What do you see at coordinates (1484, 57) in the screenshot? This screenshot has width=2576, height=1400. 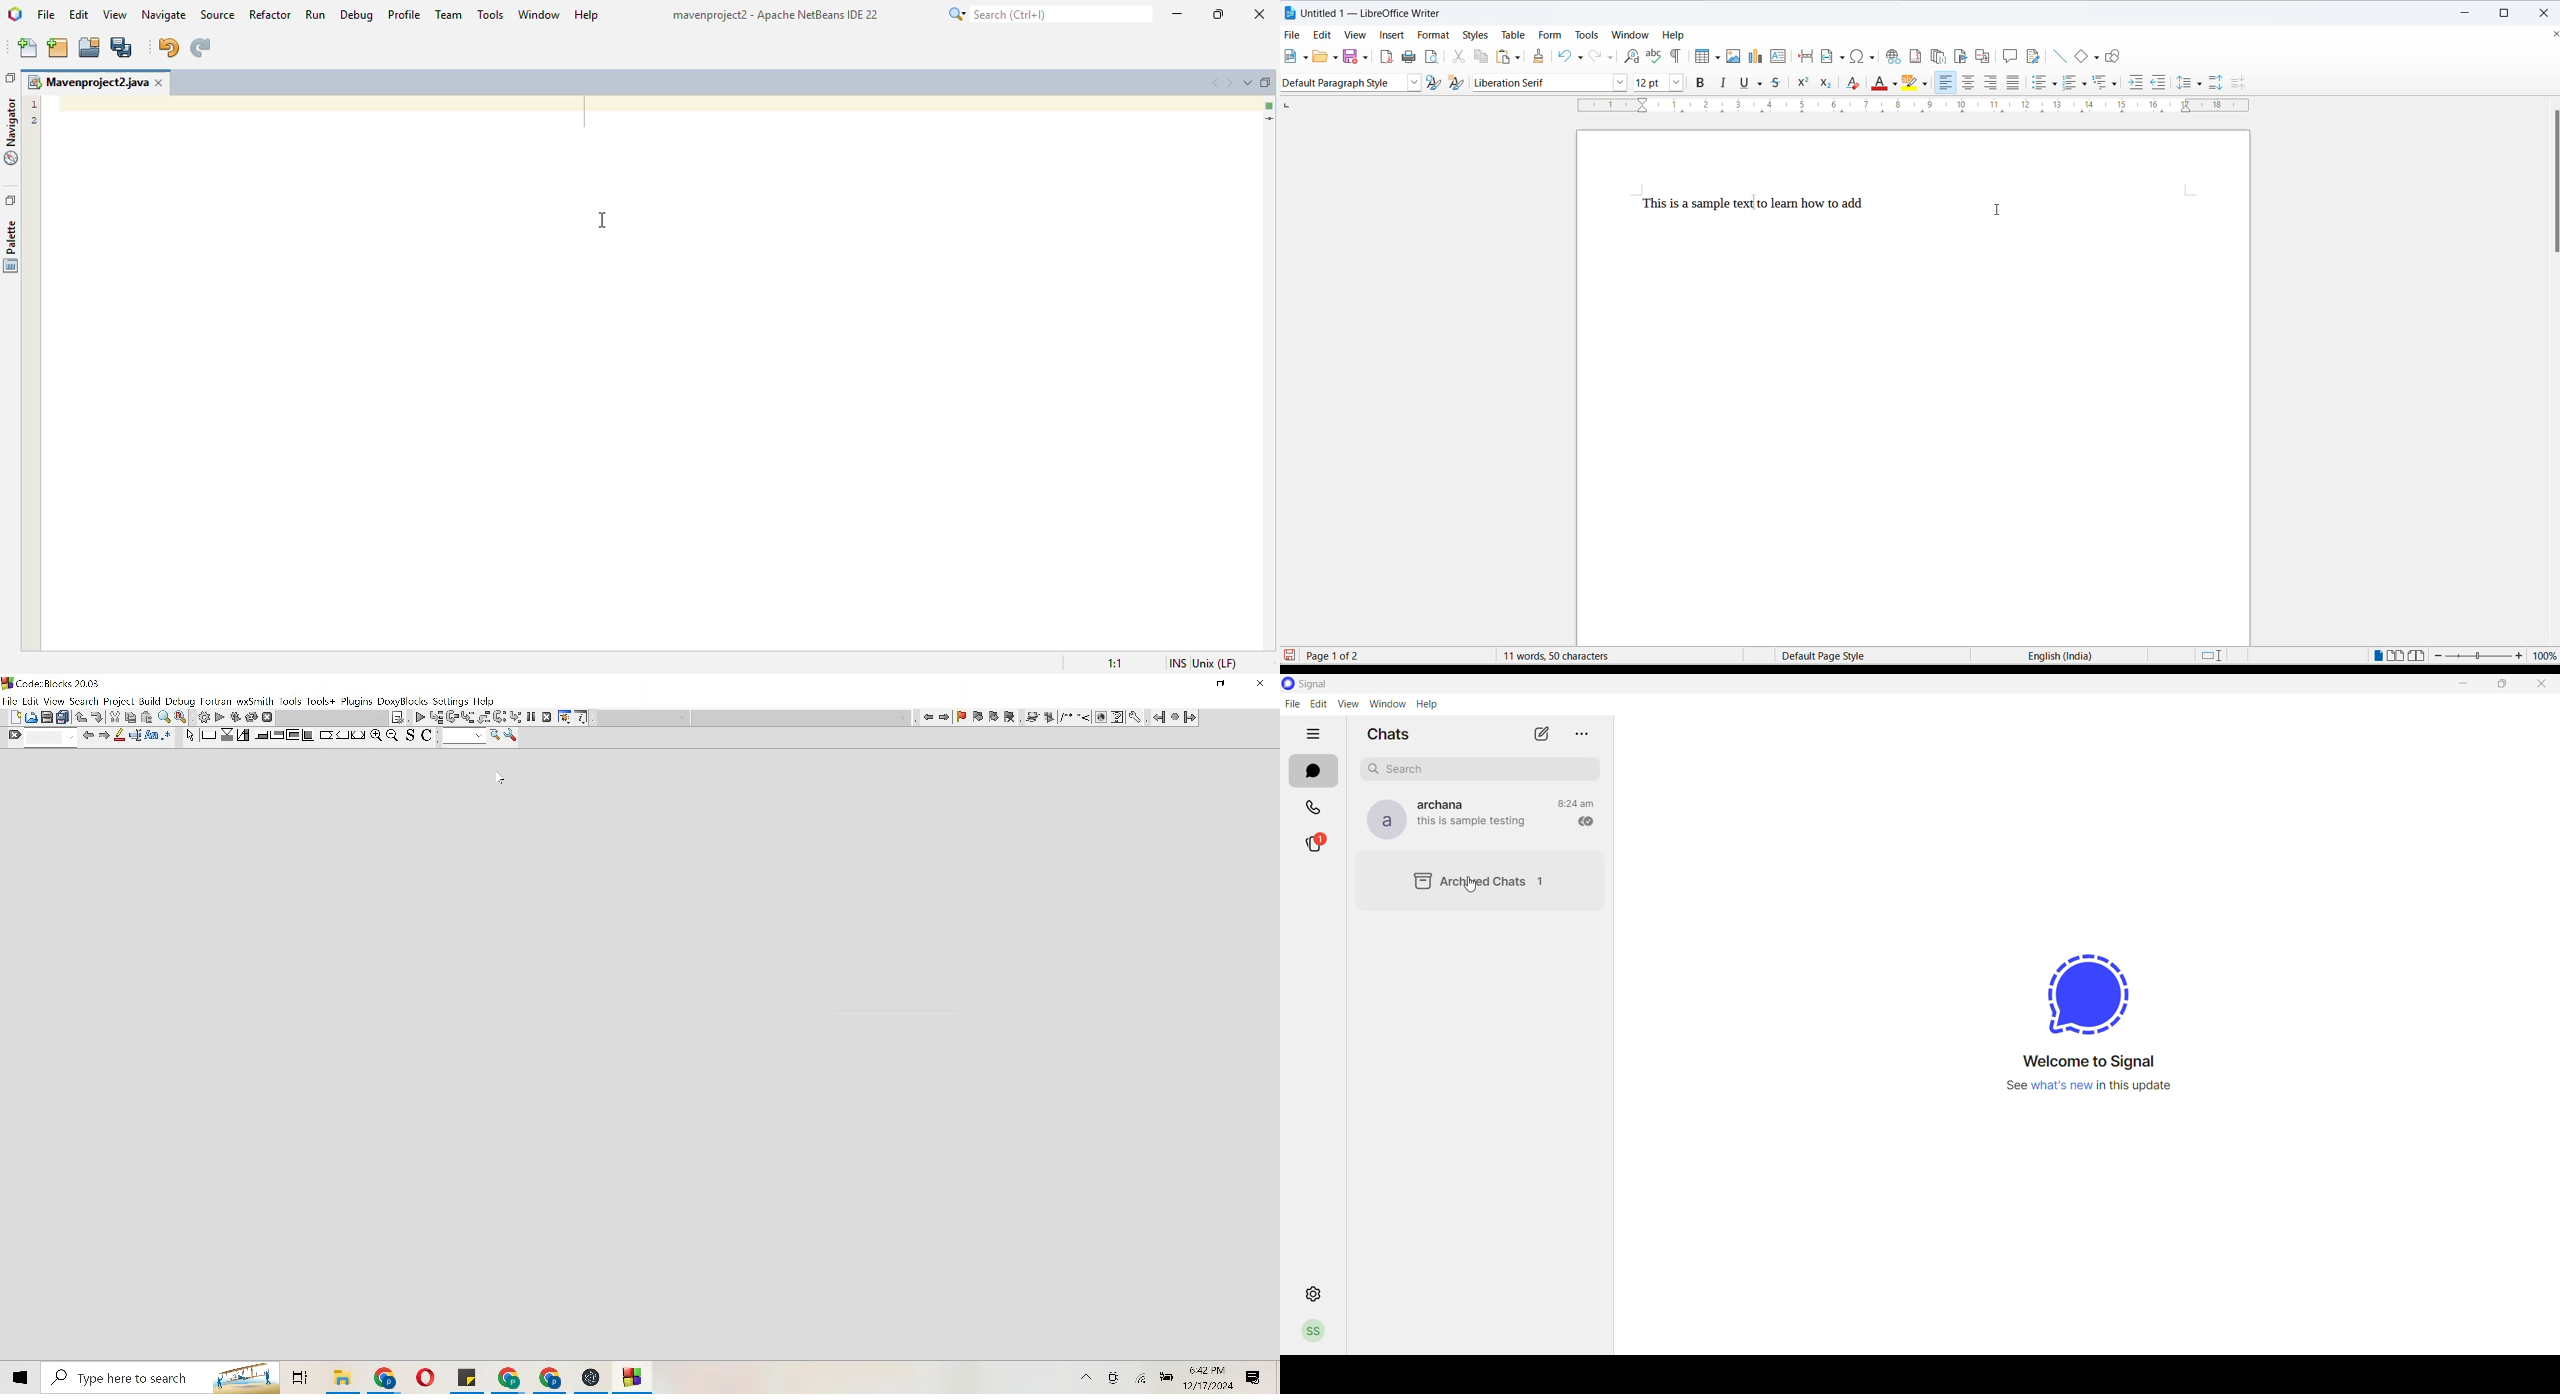 I see `copy` at bounding box center [1484, 57].